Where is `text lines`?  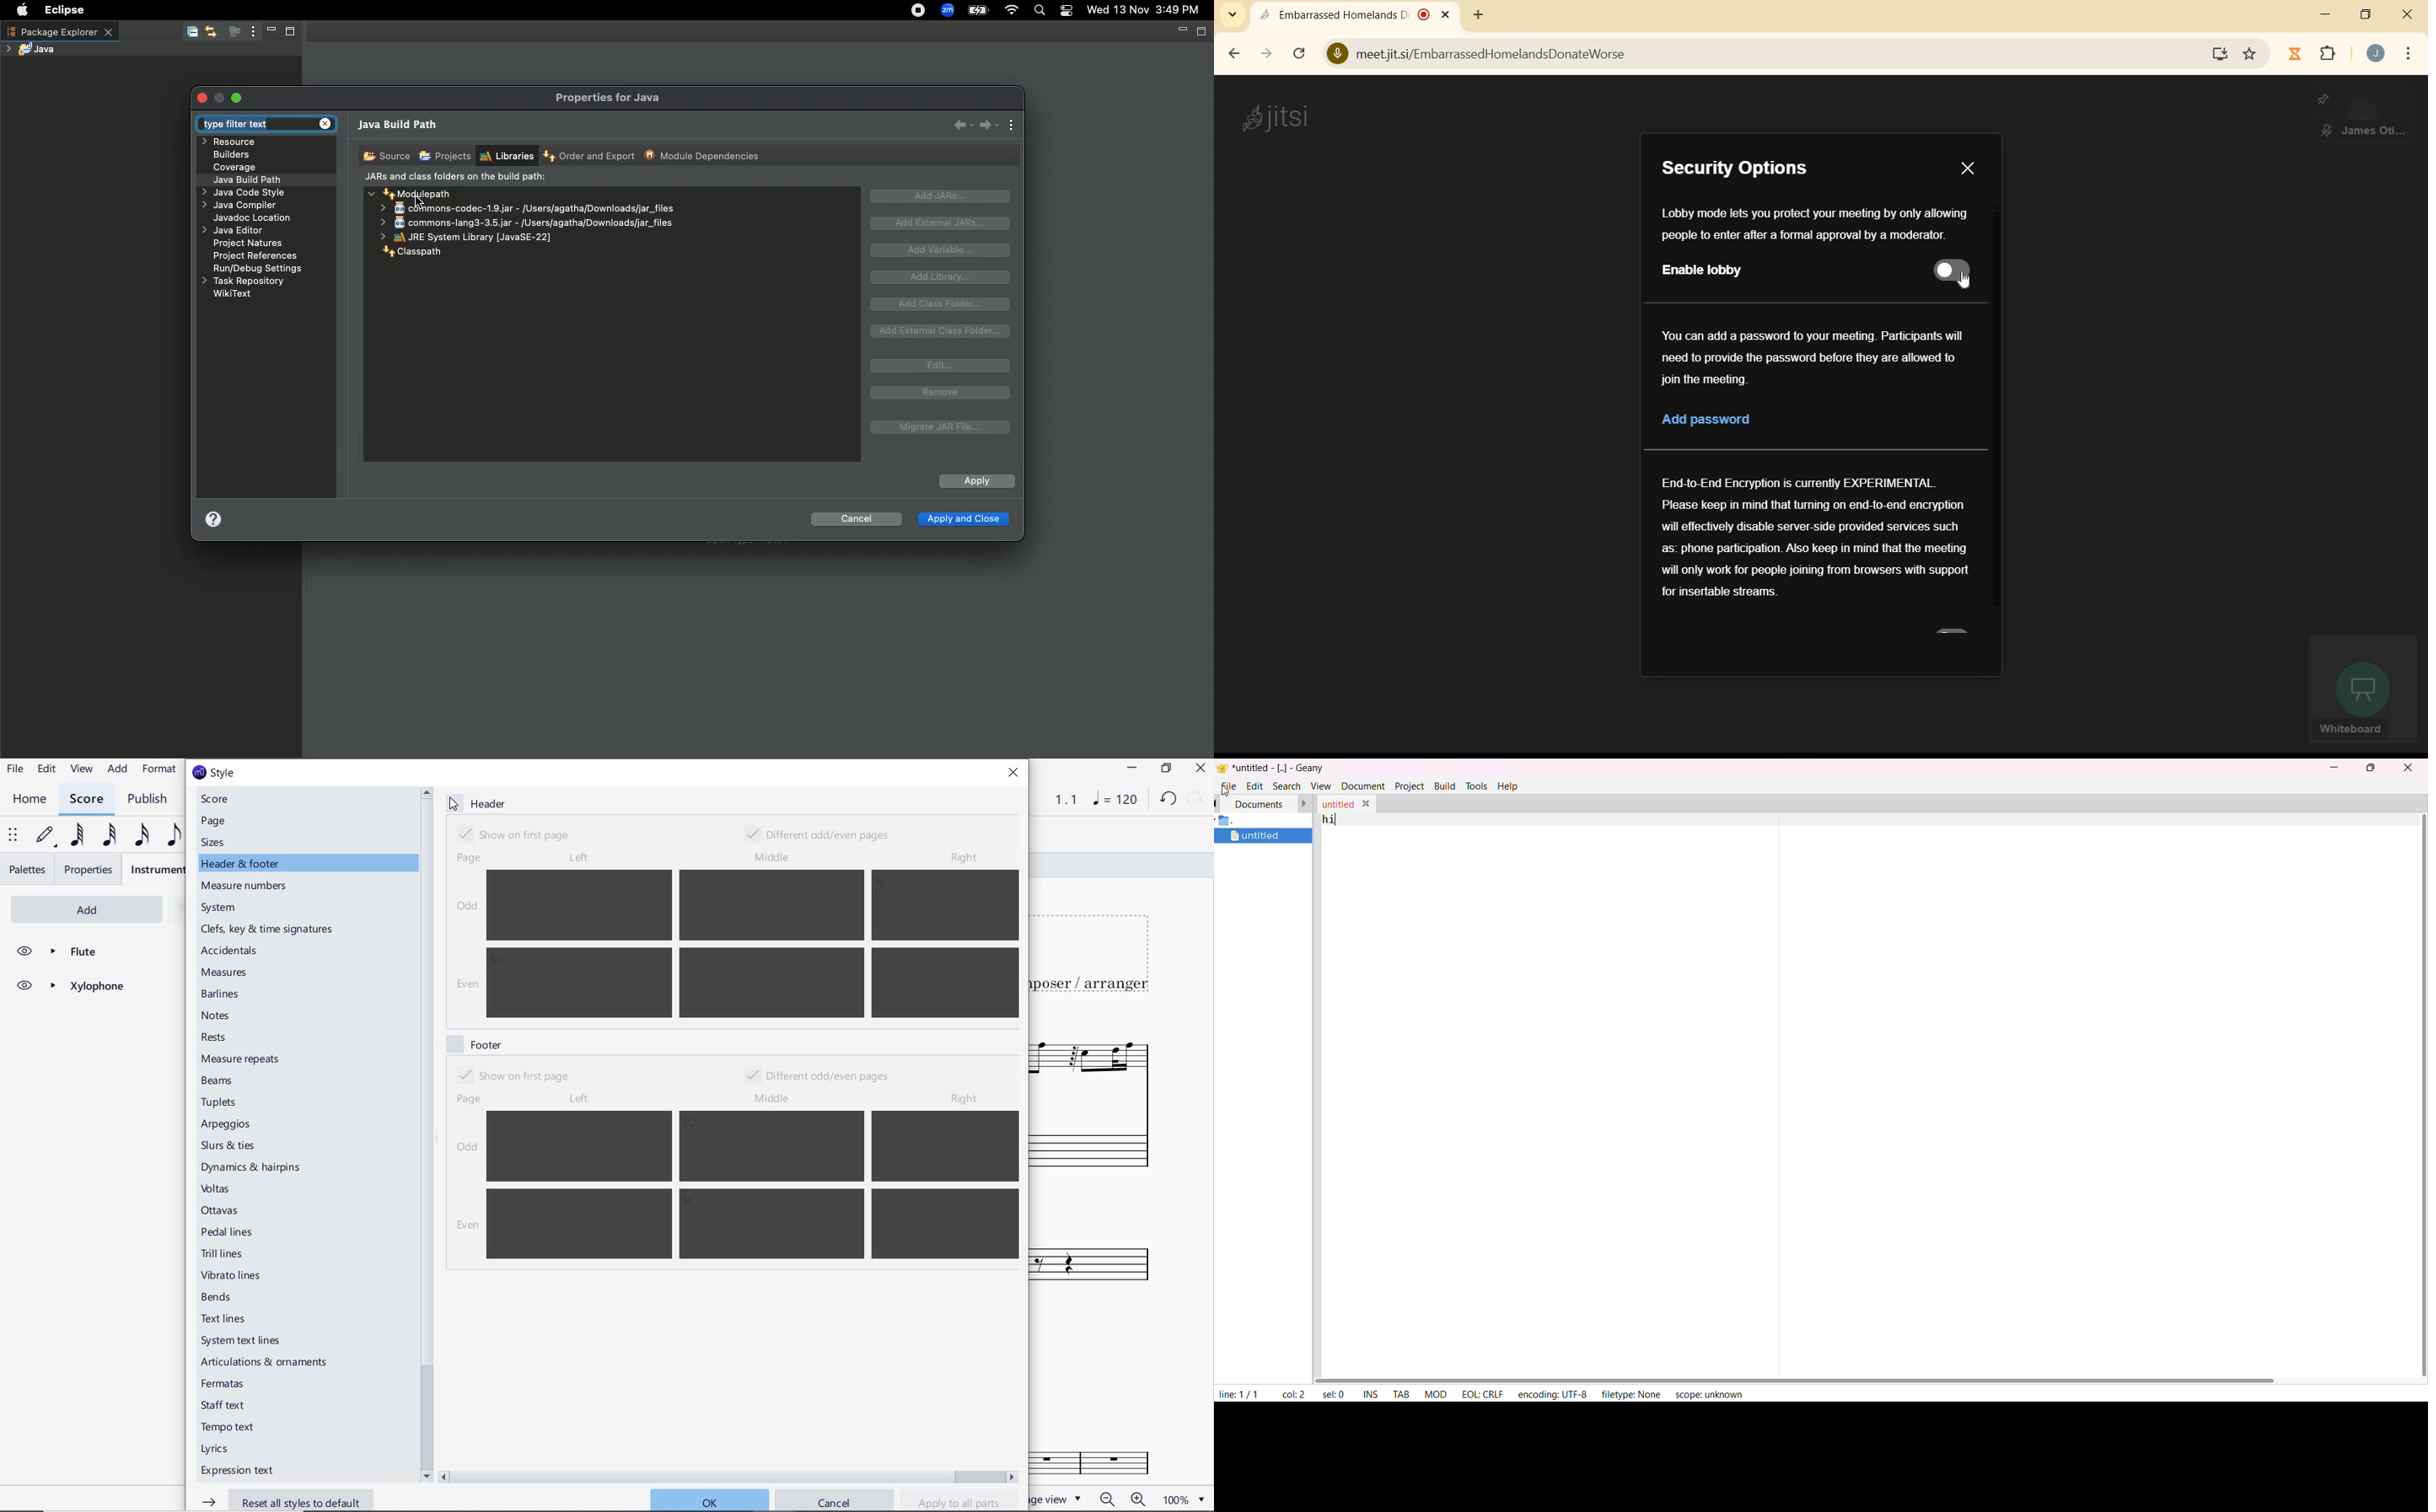 text lines is located at coordinates (224, 1319).